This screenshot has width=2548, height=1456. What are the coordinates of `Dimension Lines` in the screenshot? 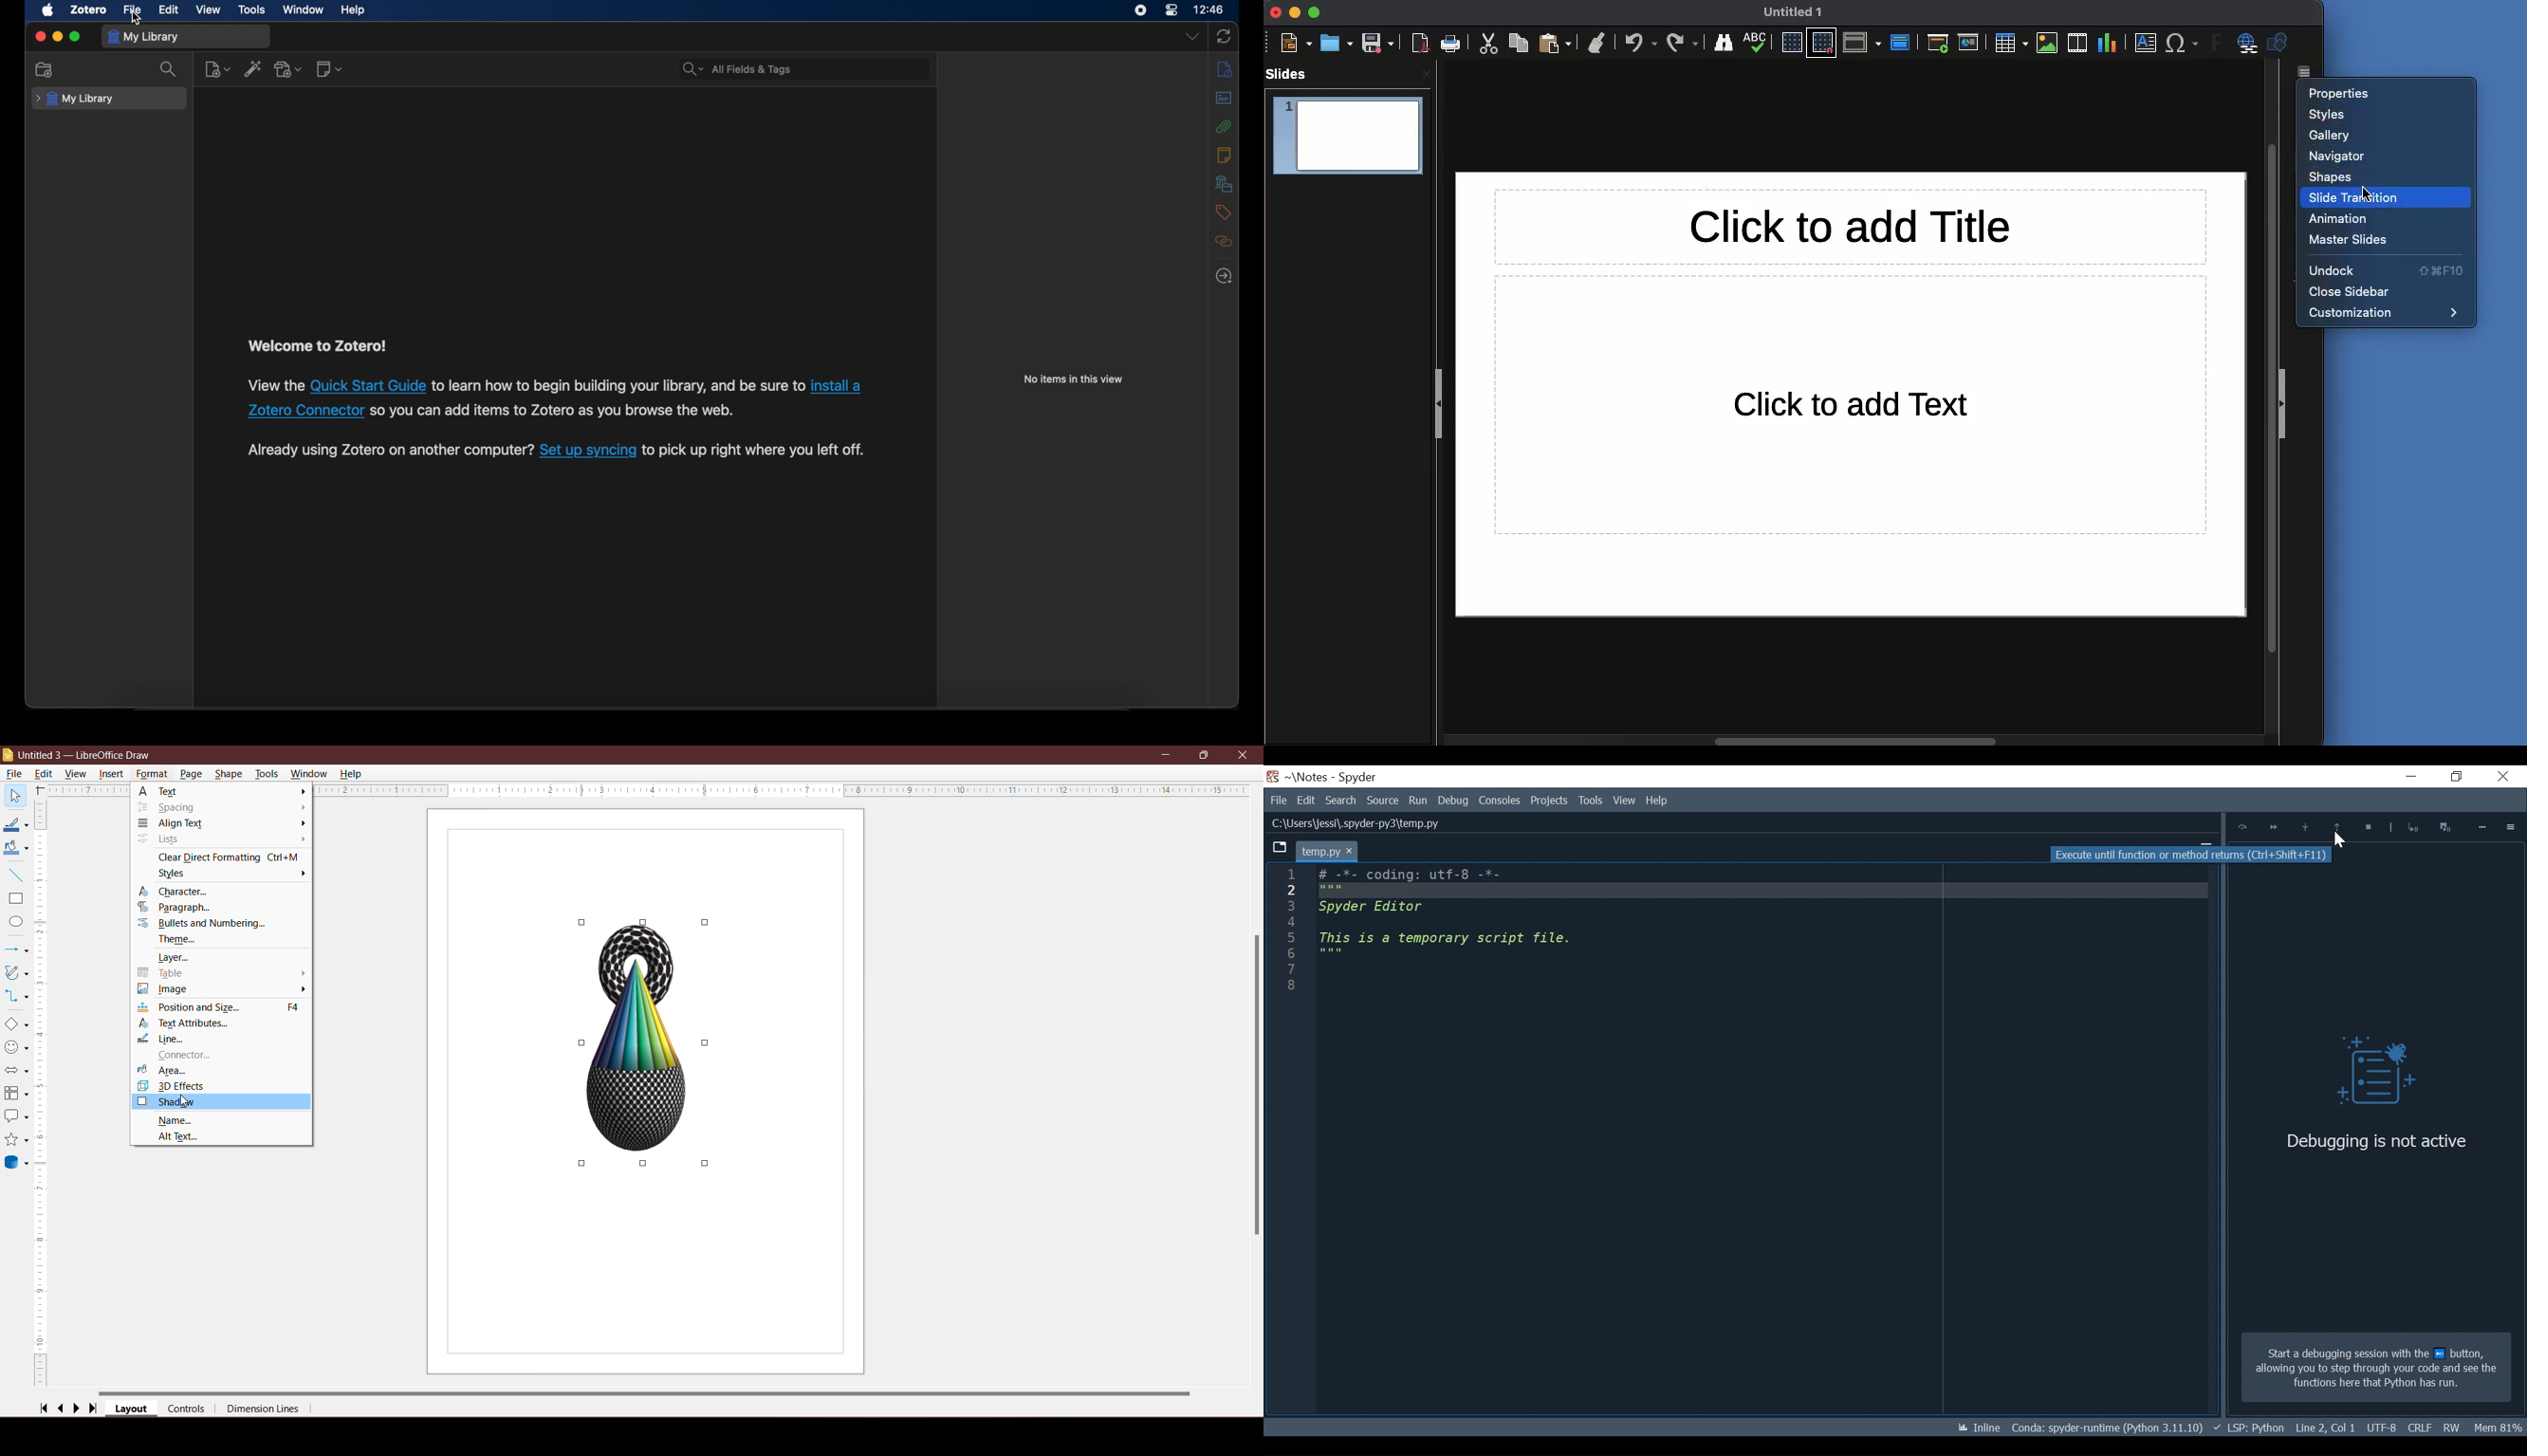 It's located at (264, 1410).